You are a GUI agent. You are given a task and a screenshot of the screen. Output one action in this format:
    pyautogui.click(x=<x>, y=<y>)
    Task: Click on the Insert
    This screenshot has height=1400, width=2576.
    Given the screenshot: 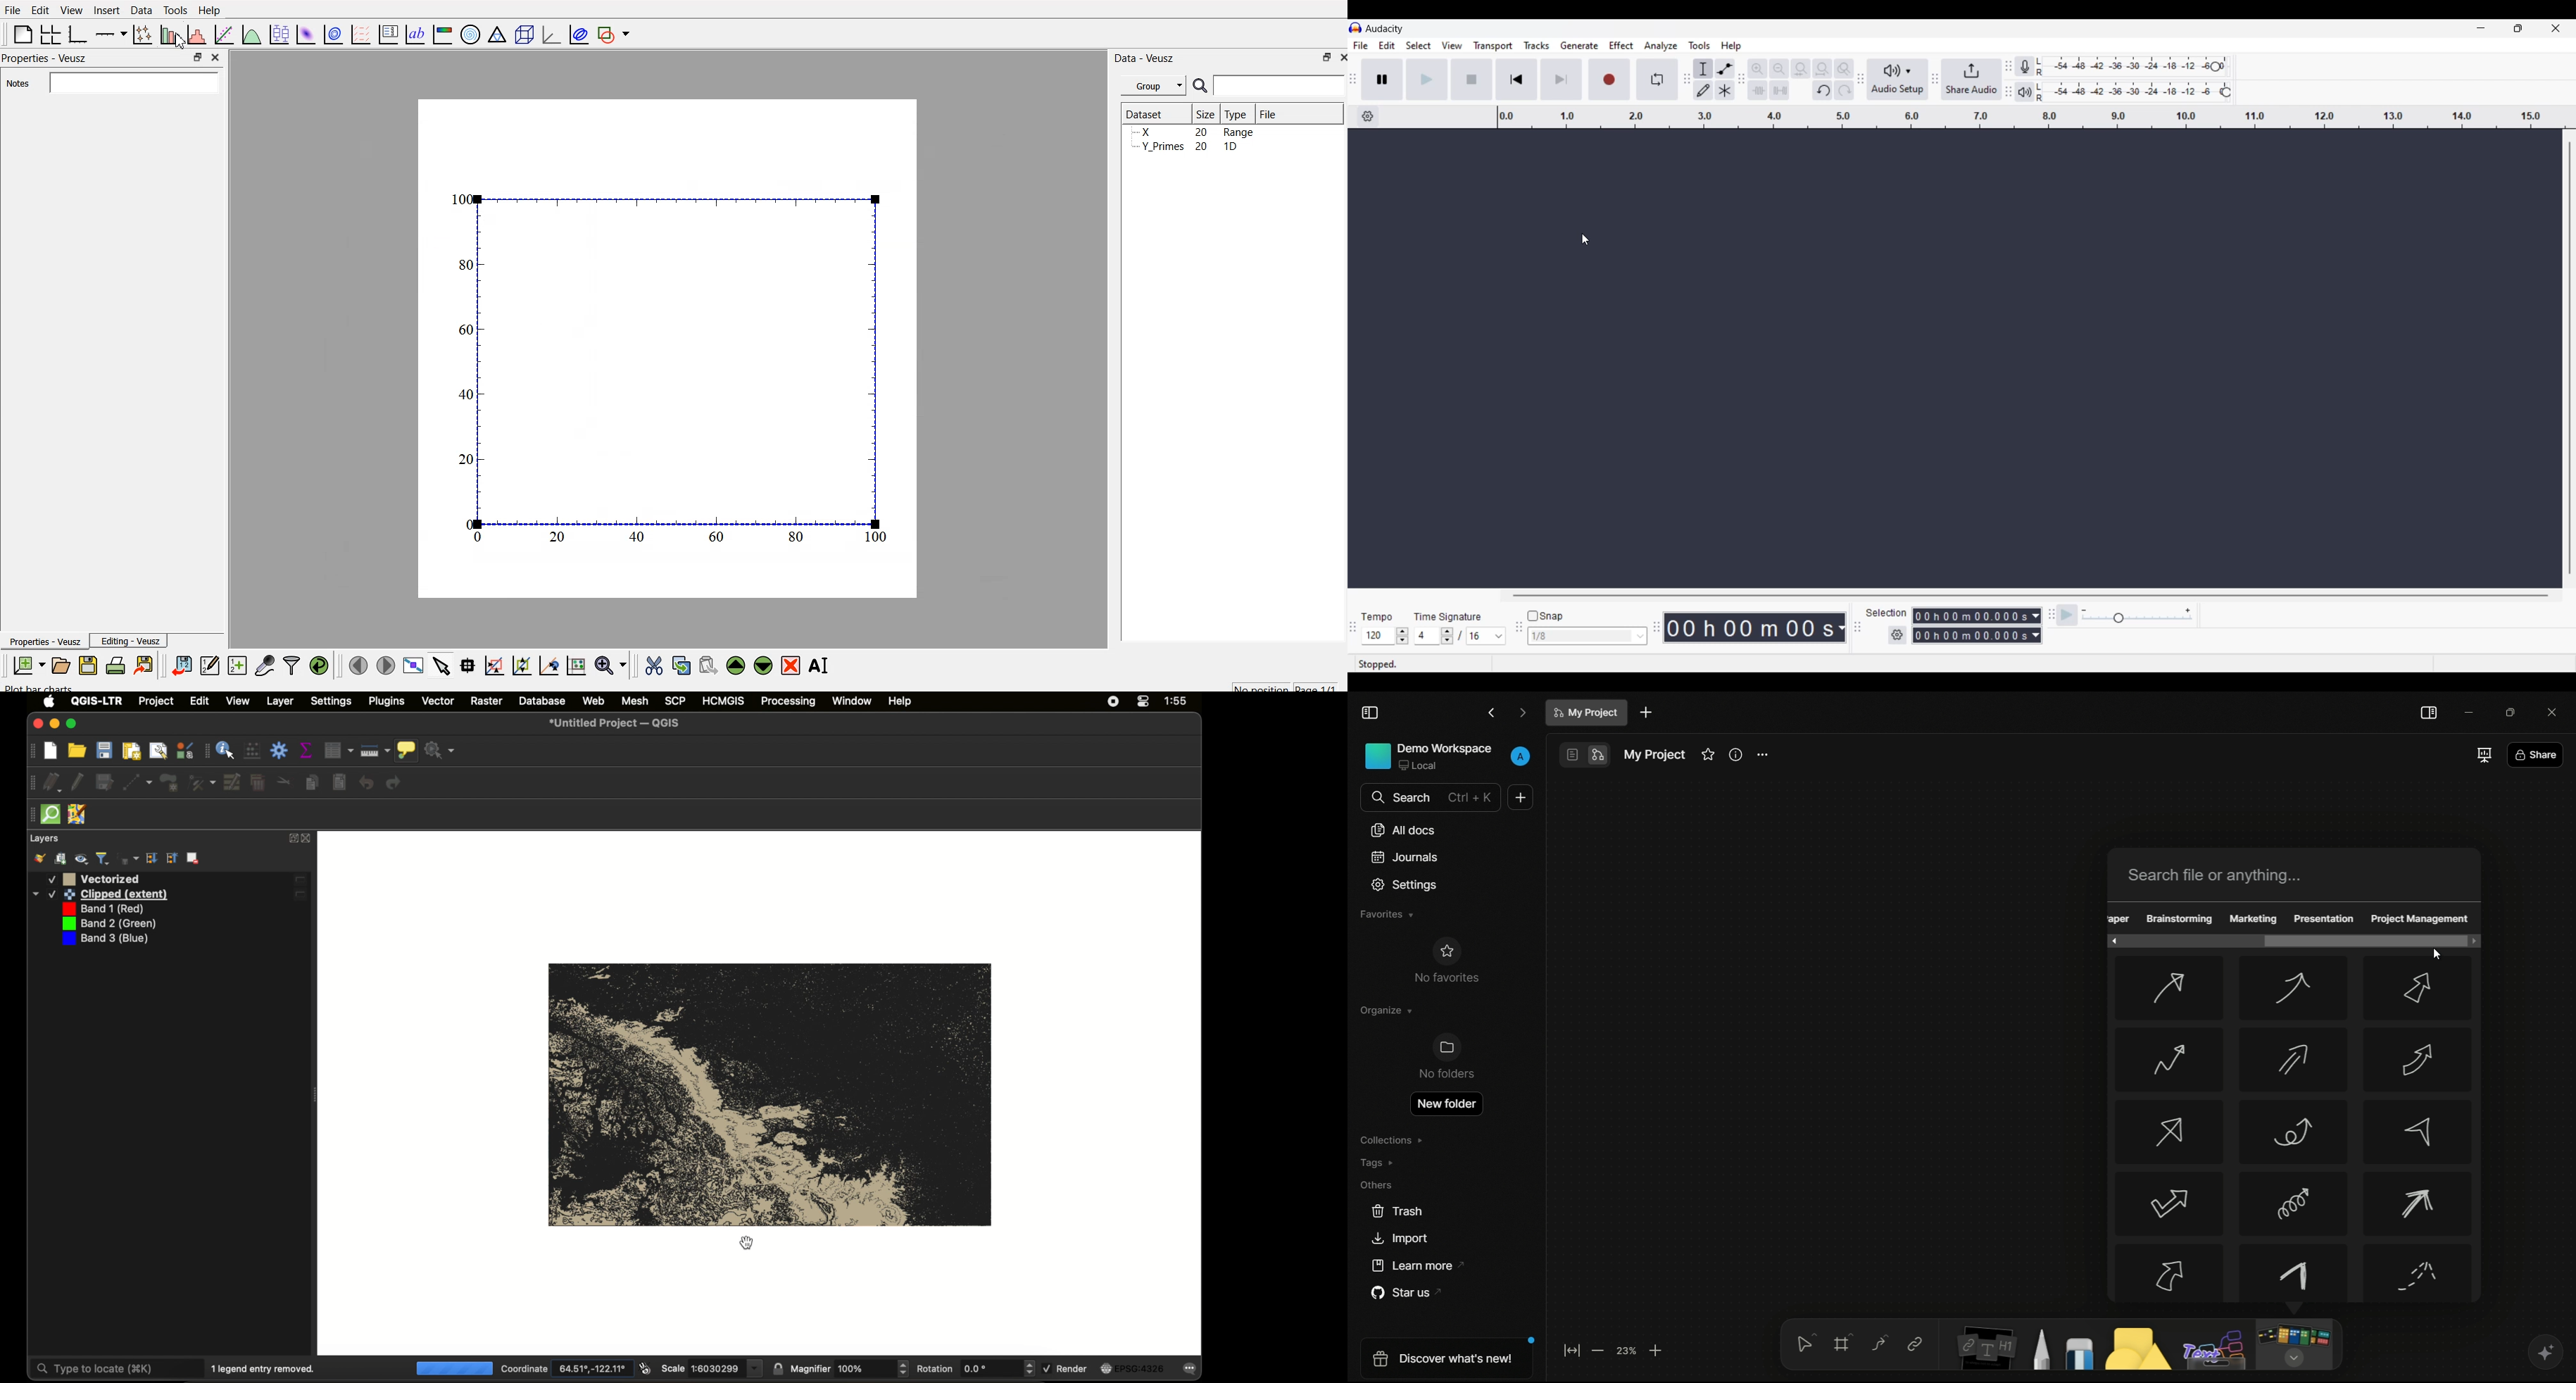 What is the action you would take?
    pyautogui.click(x=106, y=10)
    